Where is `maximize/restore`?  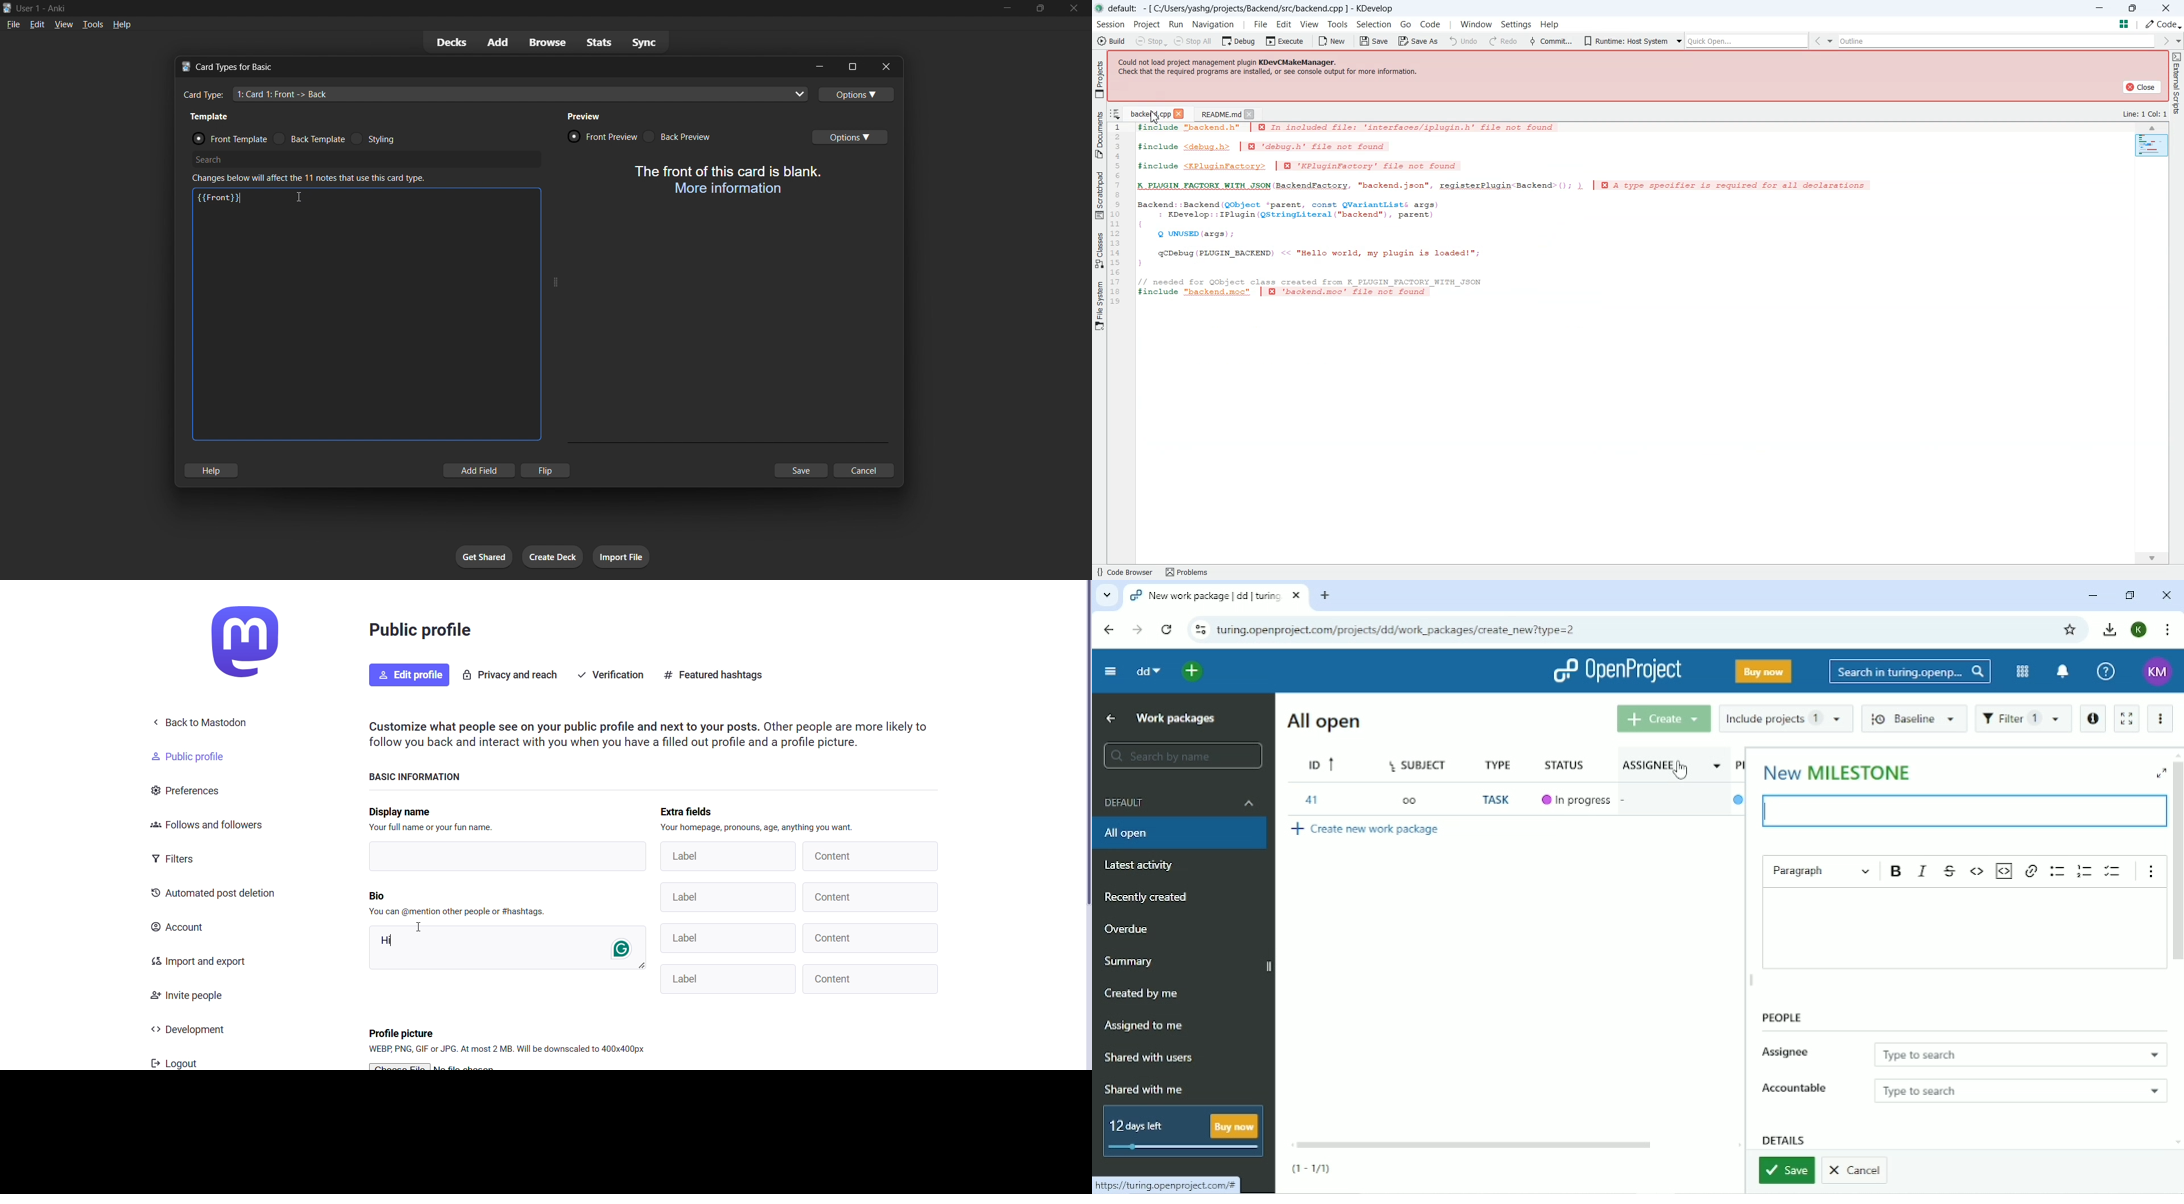 maximize/restore is located at coordinates (1039, 7).